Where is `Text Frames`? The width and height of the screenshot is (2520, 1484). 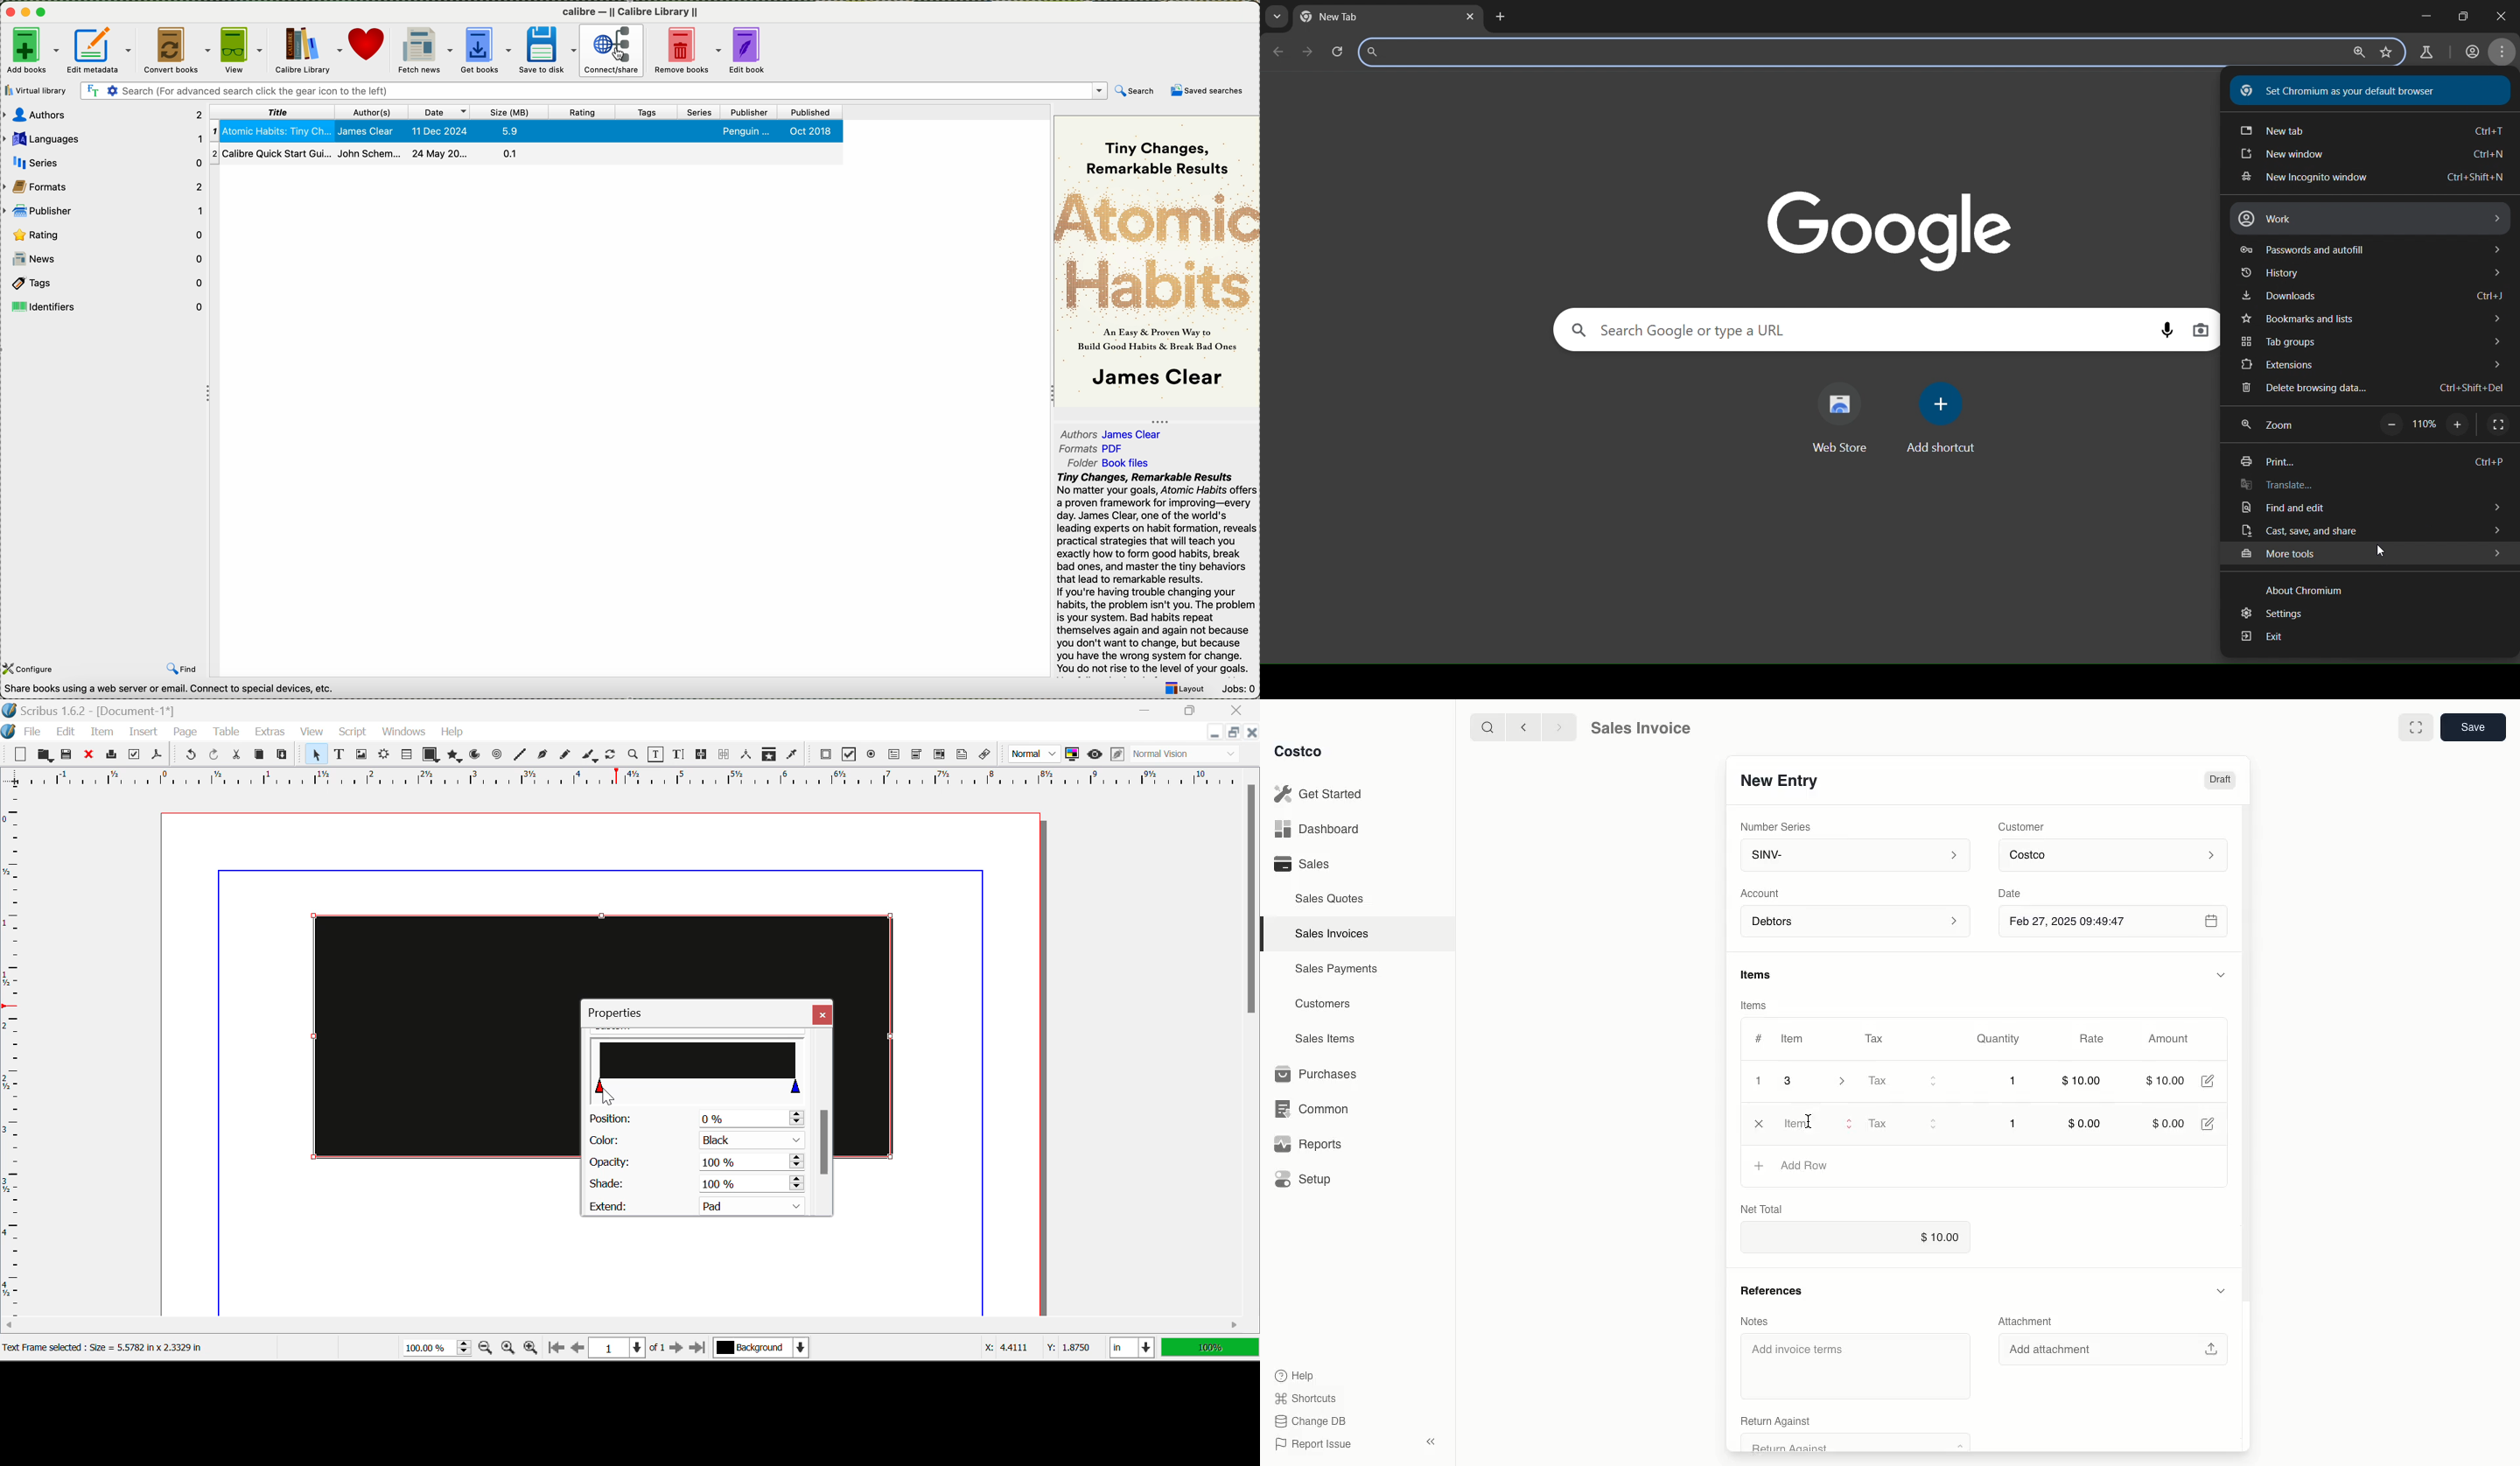 Text Frames is located at coordinates (339, 756).